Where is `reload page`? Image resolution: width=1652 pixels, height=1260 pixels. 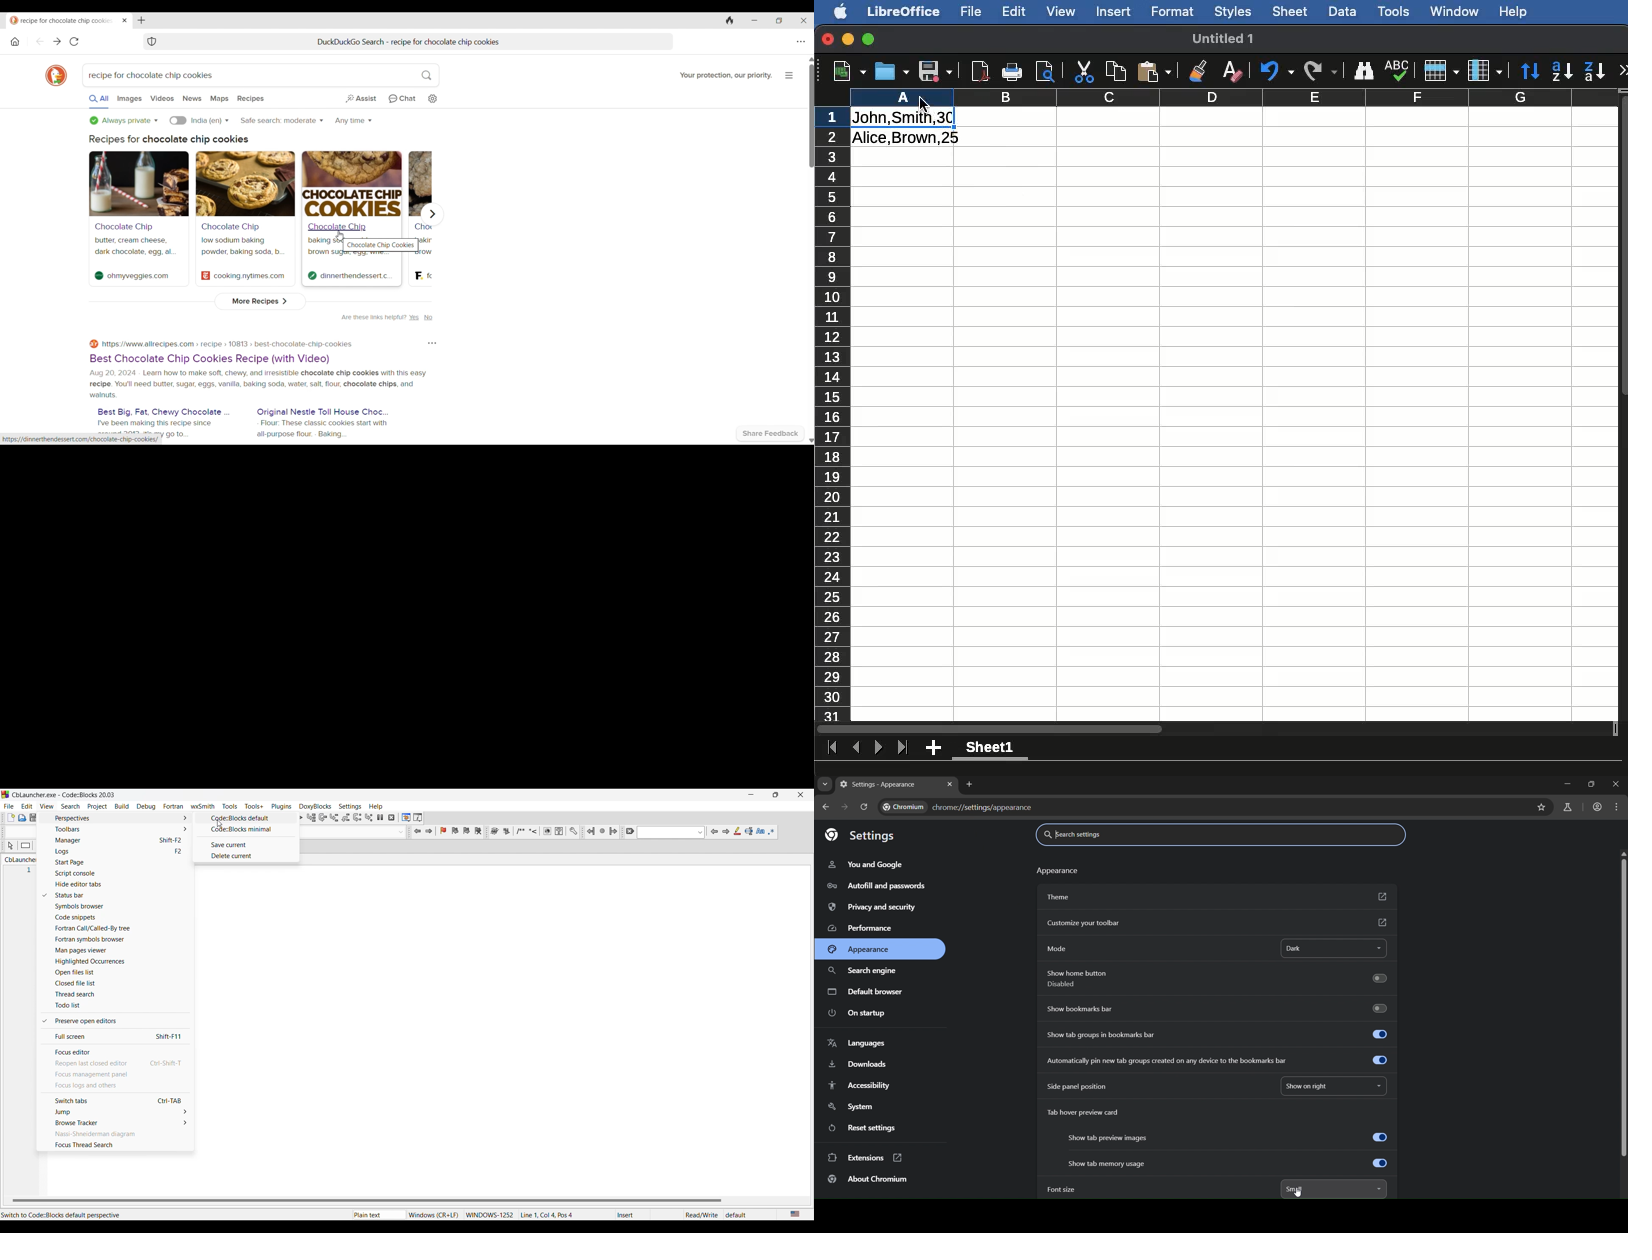 reload page is located at coordinates (863, 805).